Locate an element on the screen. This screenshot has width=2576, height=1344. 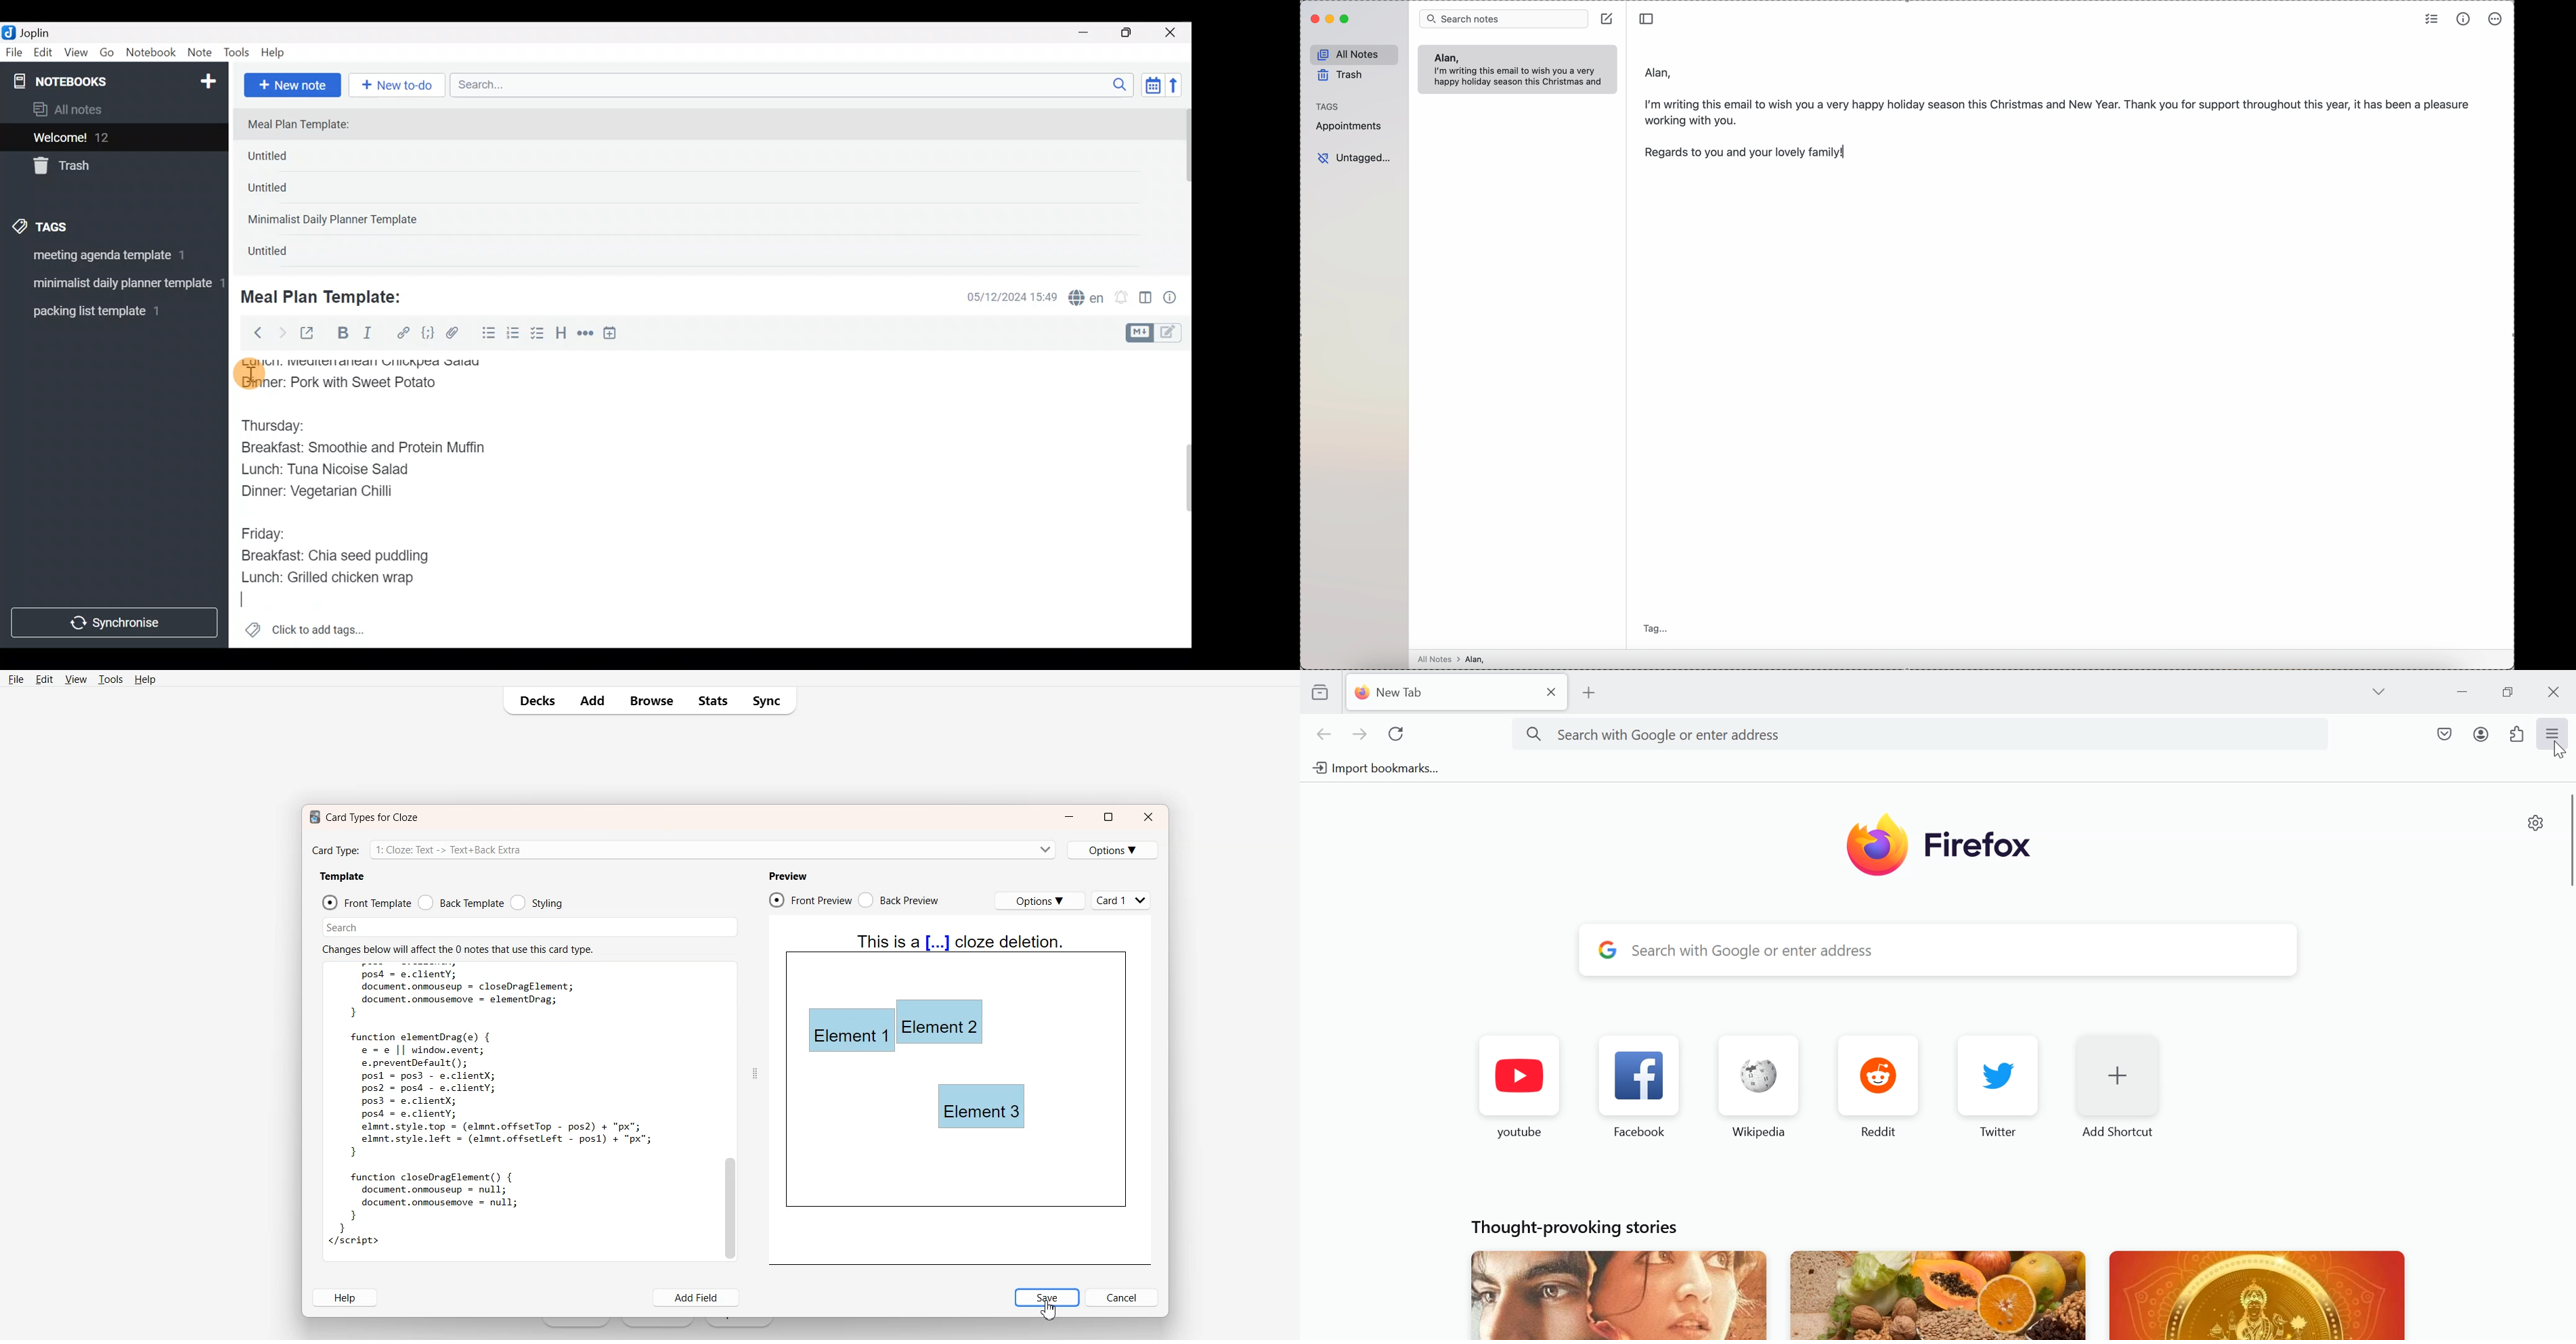
Close is located at coordinates (1149, 817).